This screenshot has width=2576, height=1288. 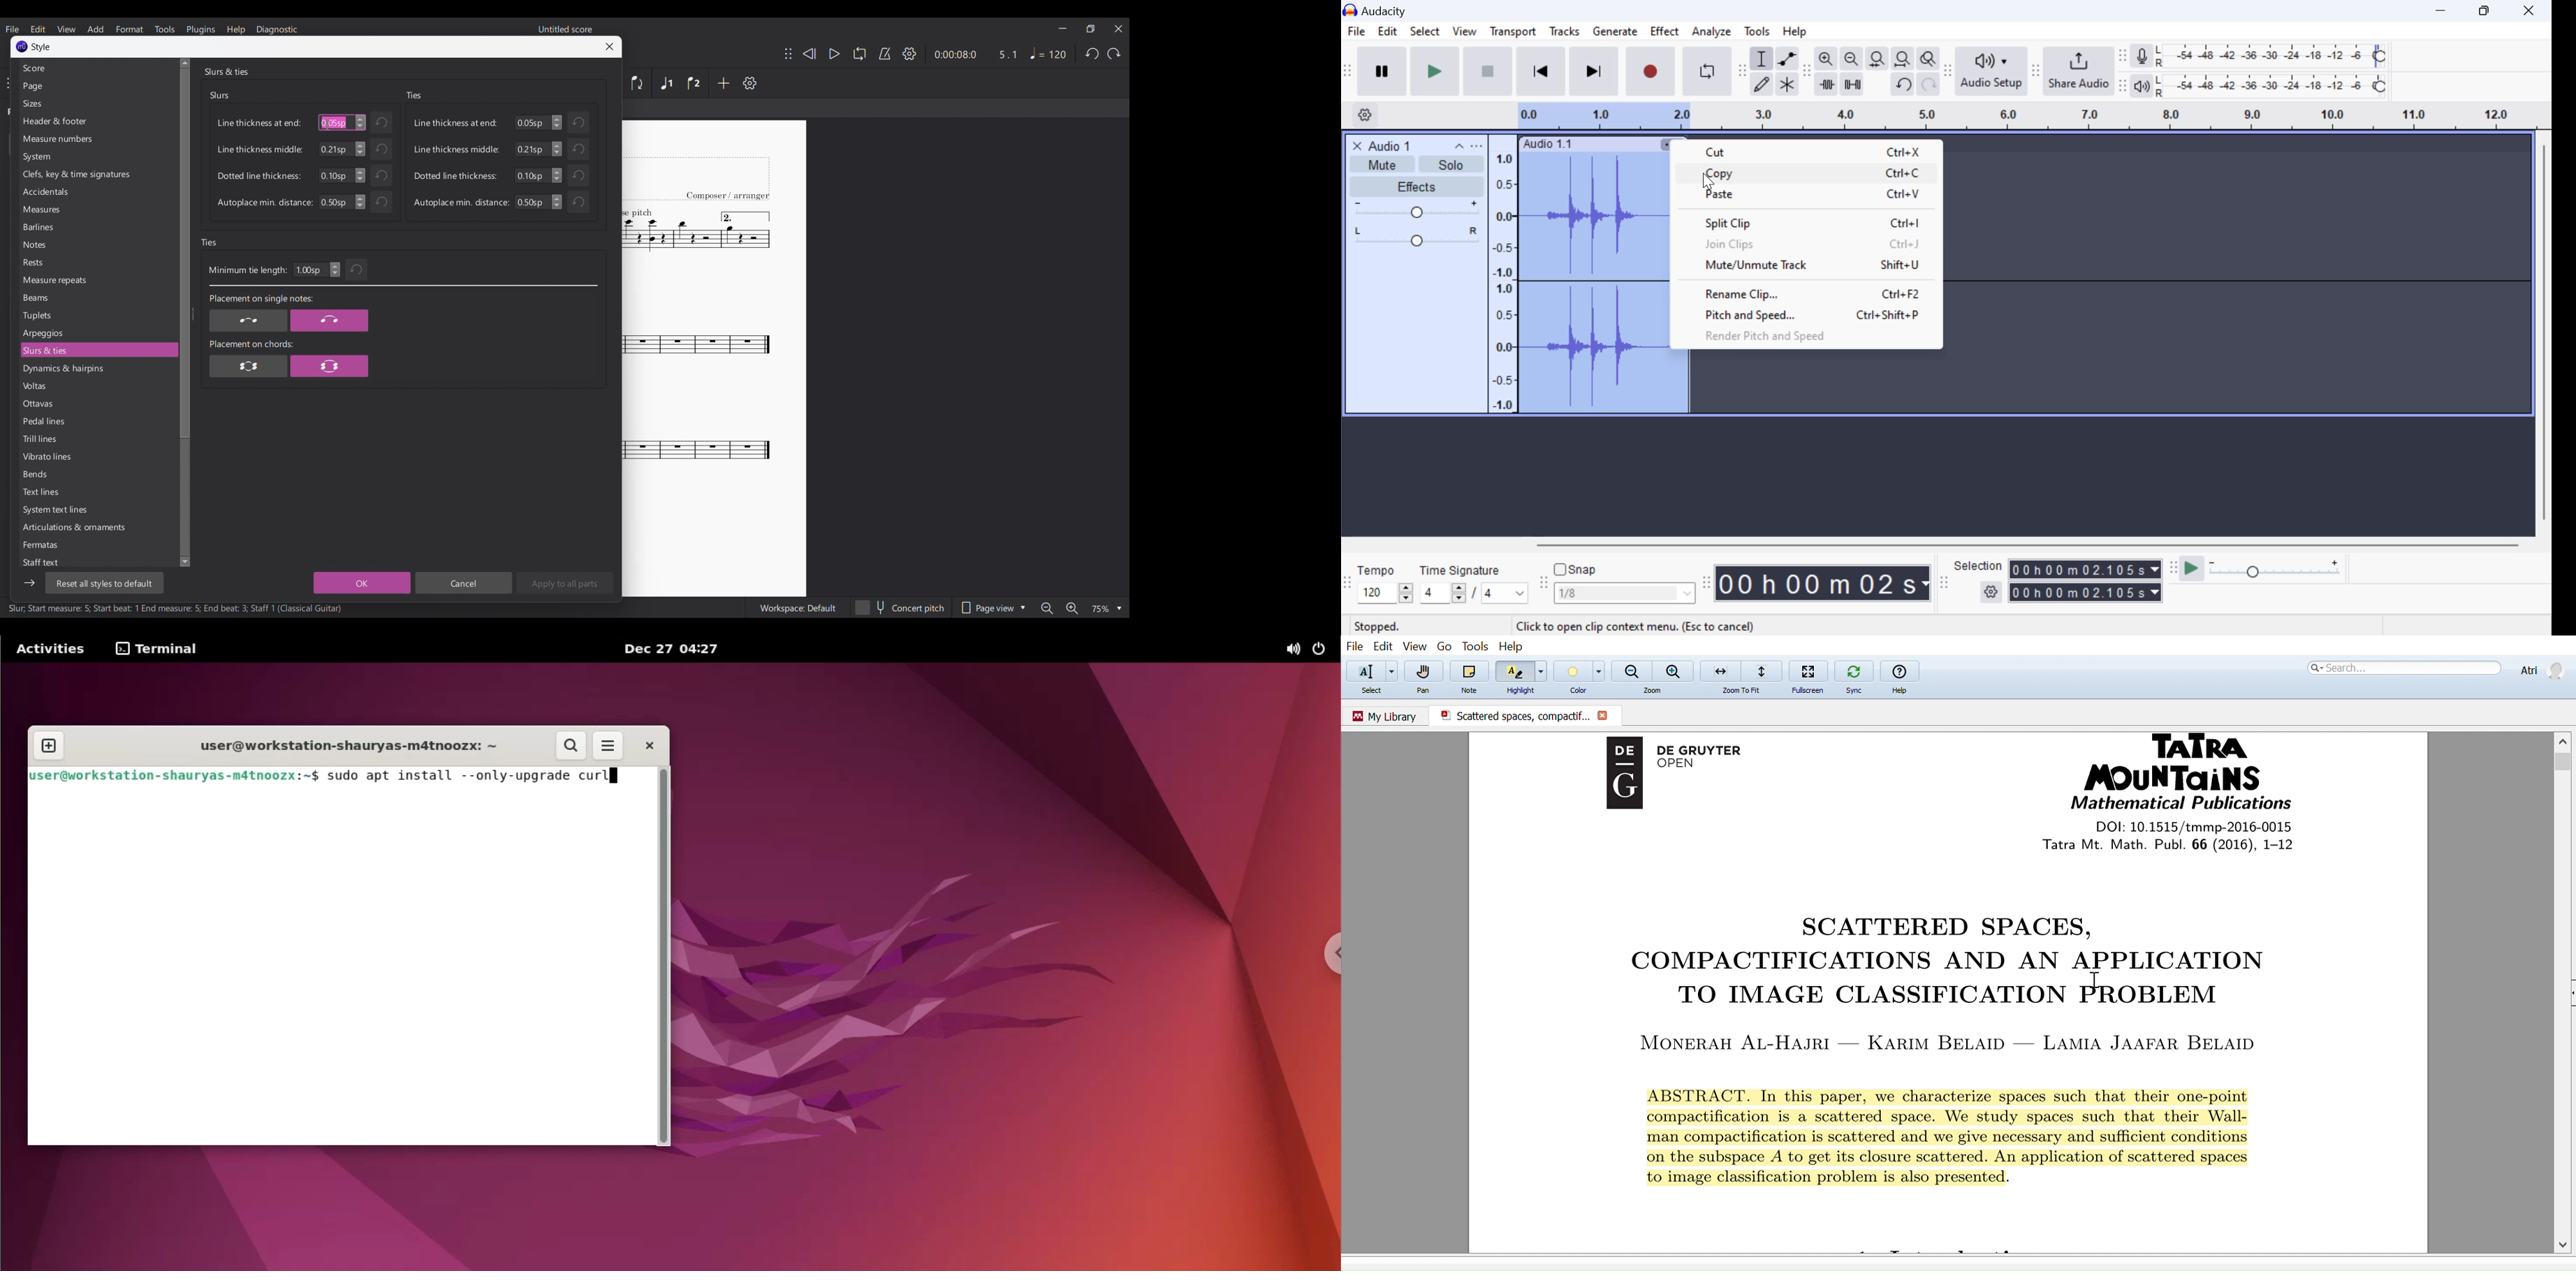 What do you see at coordinates (1957, 996) in the screenshot?
I see `TO IMAGE CLASSIFICATION PROBLEM` at bounding box center [1957, 996].